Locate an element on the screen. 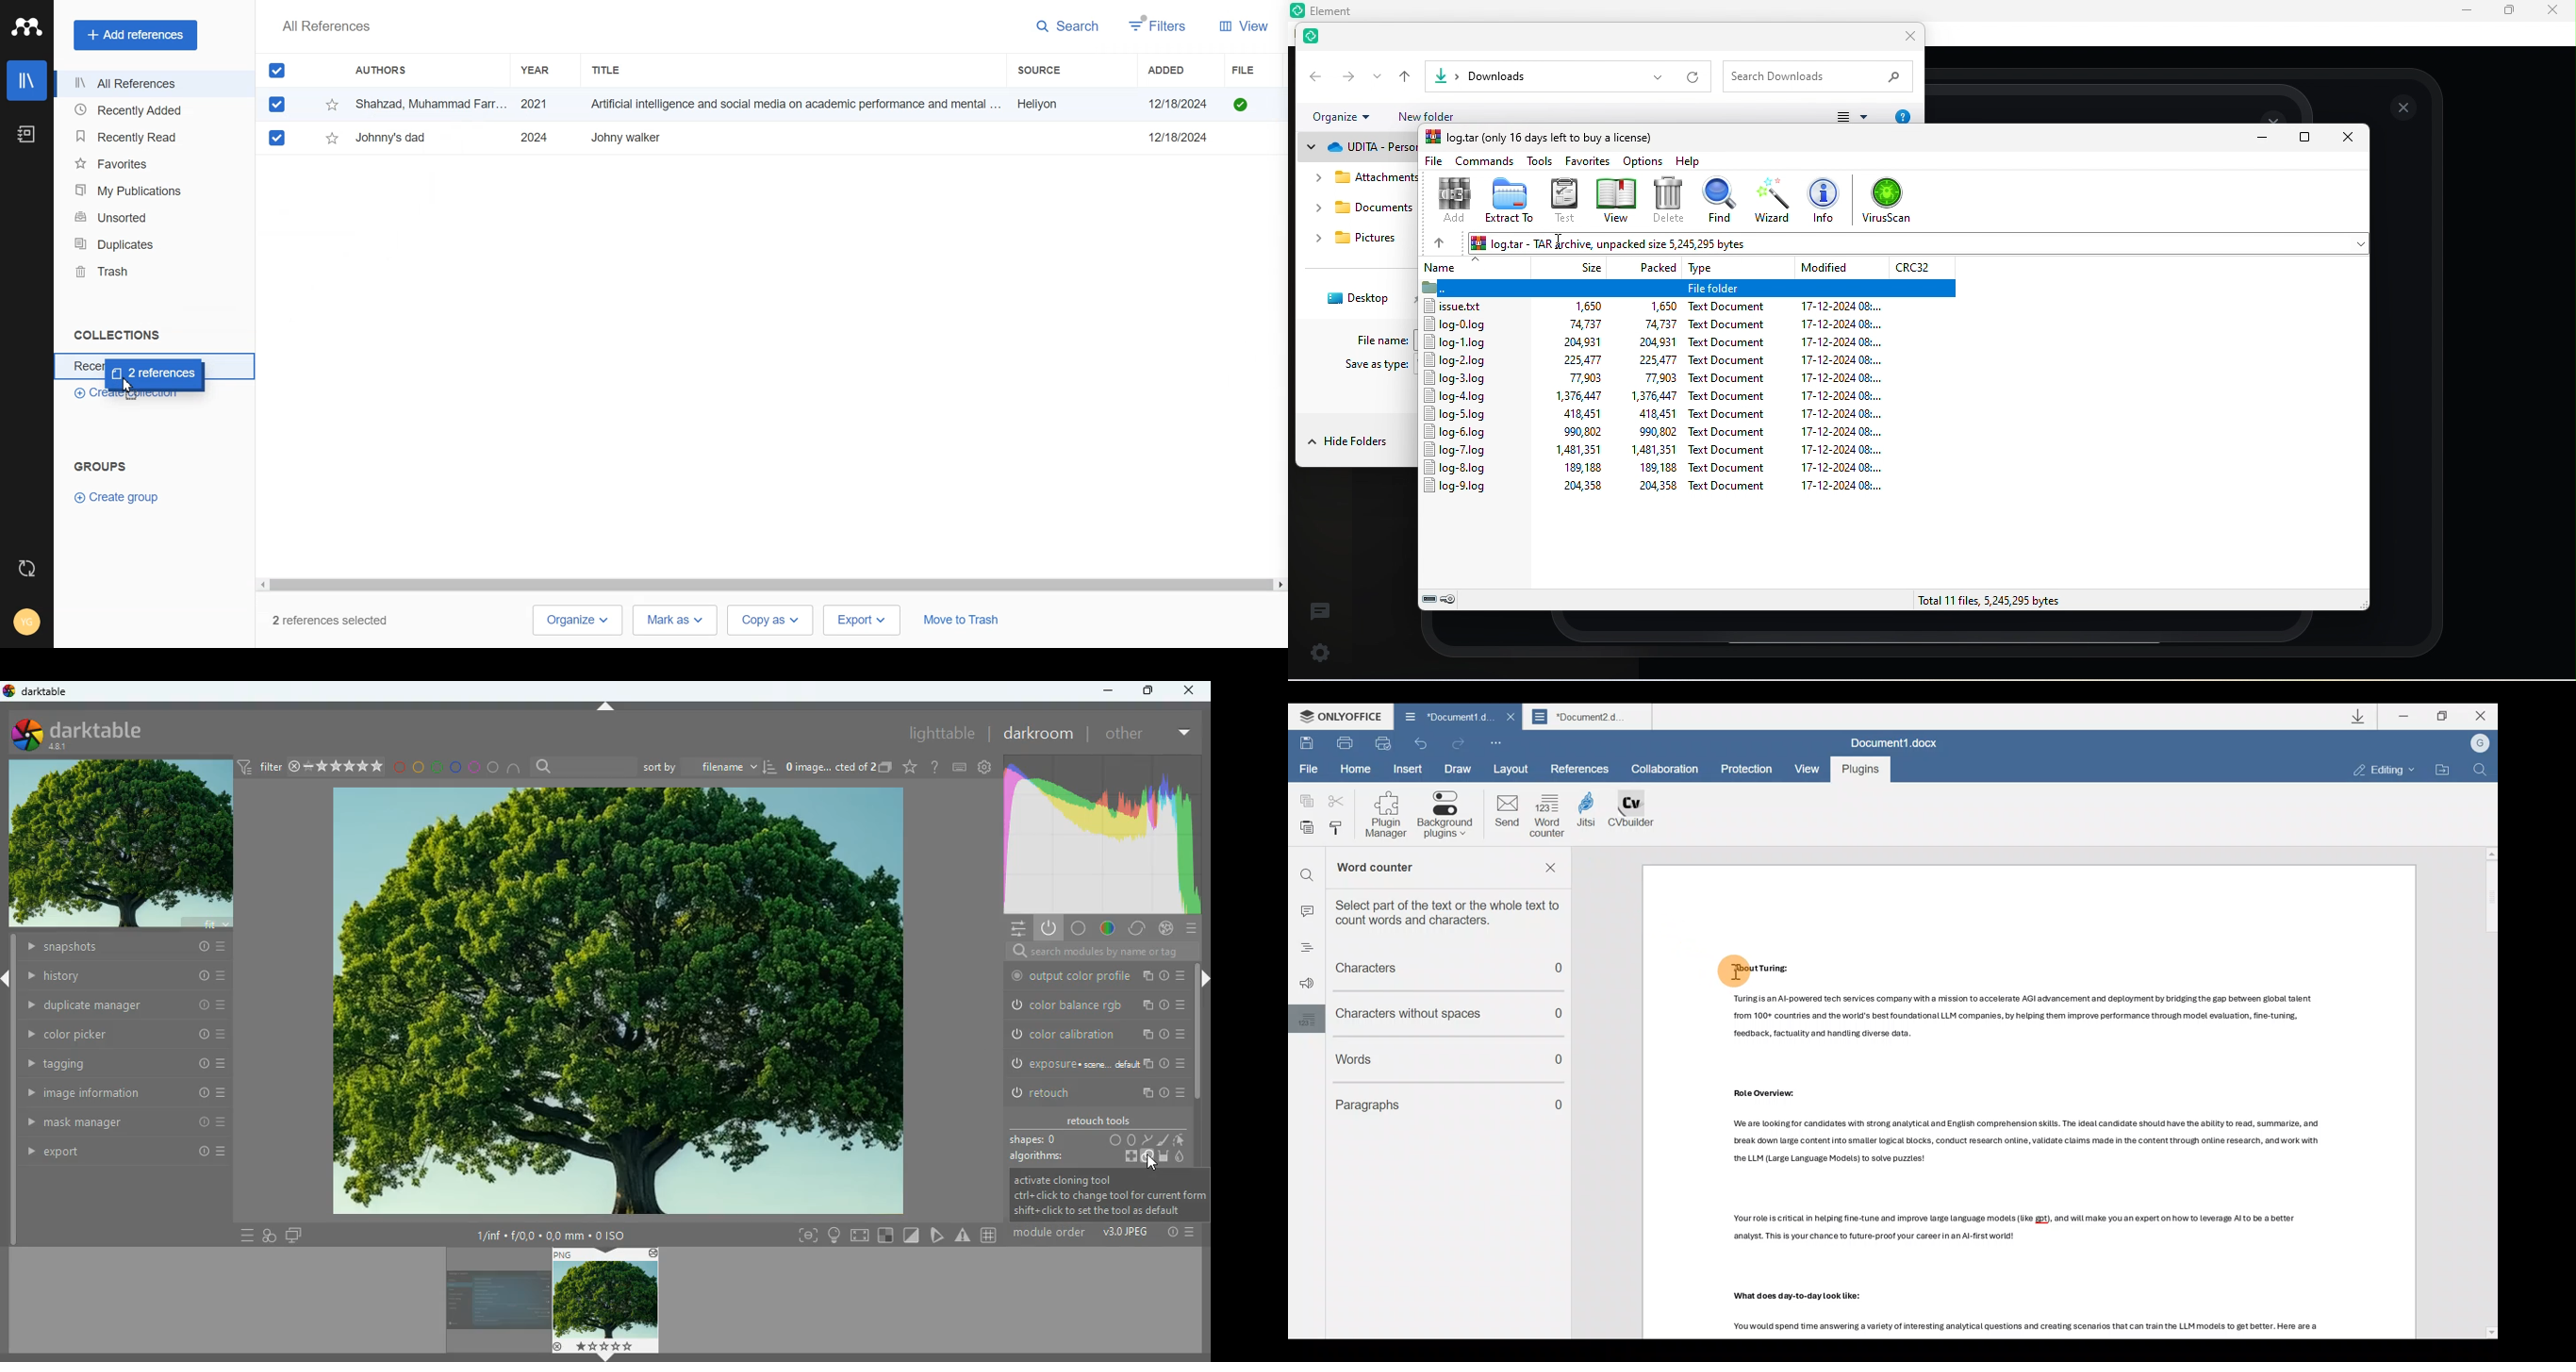 Image resolution: width=2576 pixels, height=1372 pixels. Tex Document is located at coordinates (1728, 307).